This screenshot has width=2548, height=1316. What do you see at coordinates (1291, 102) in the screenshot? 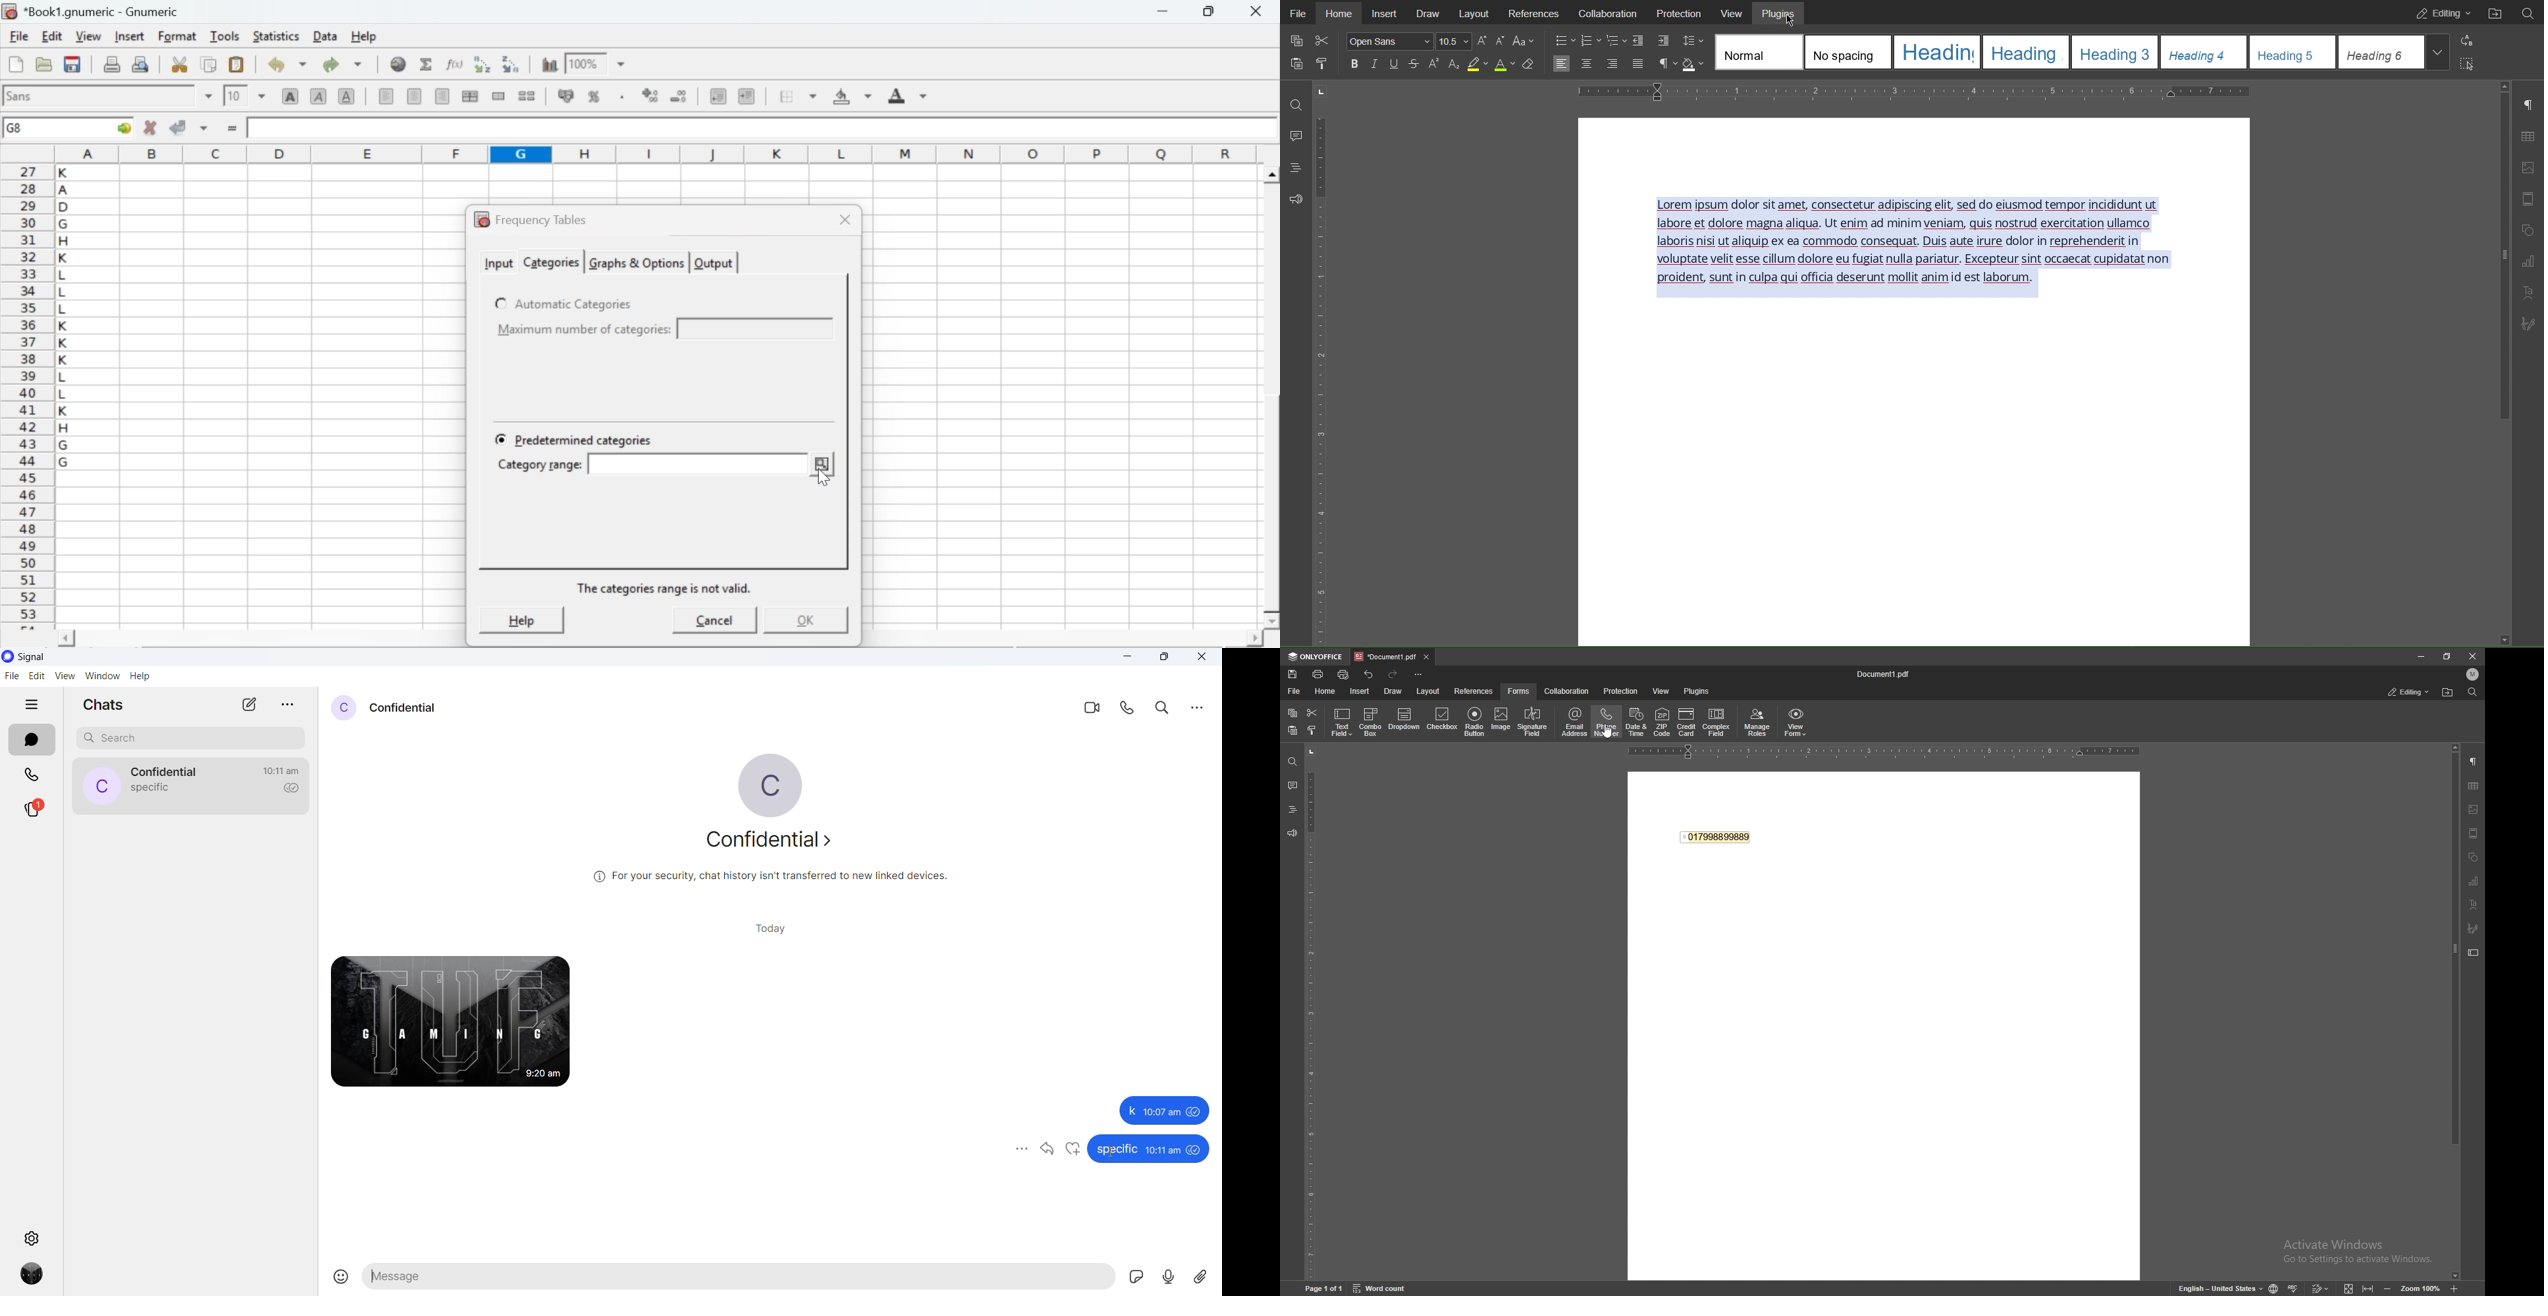
I see `Search` at bounding box center [1291, 102].